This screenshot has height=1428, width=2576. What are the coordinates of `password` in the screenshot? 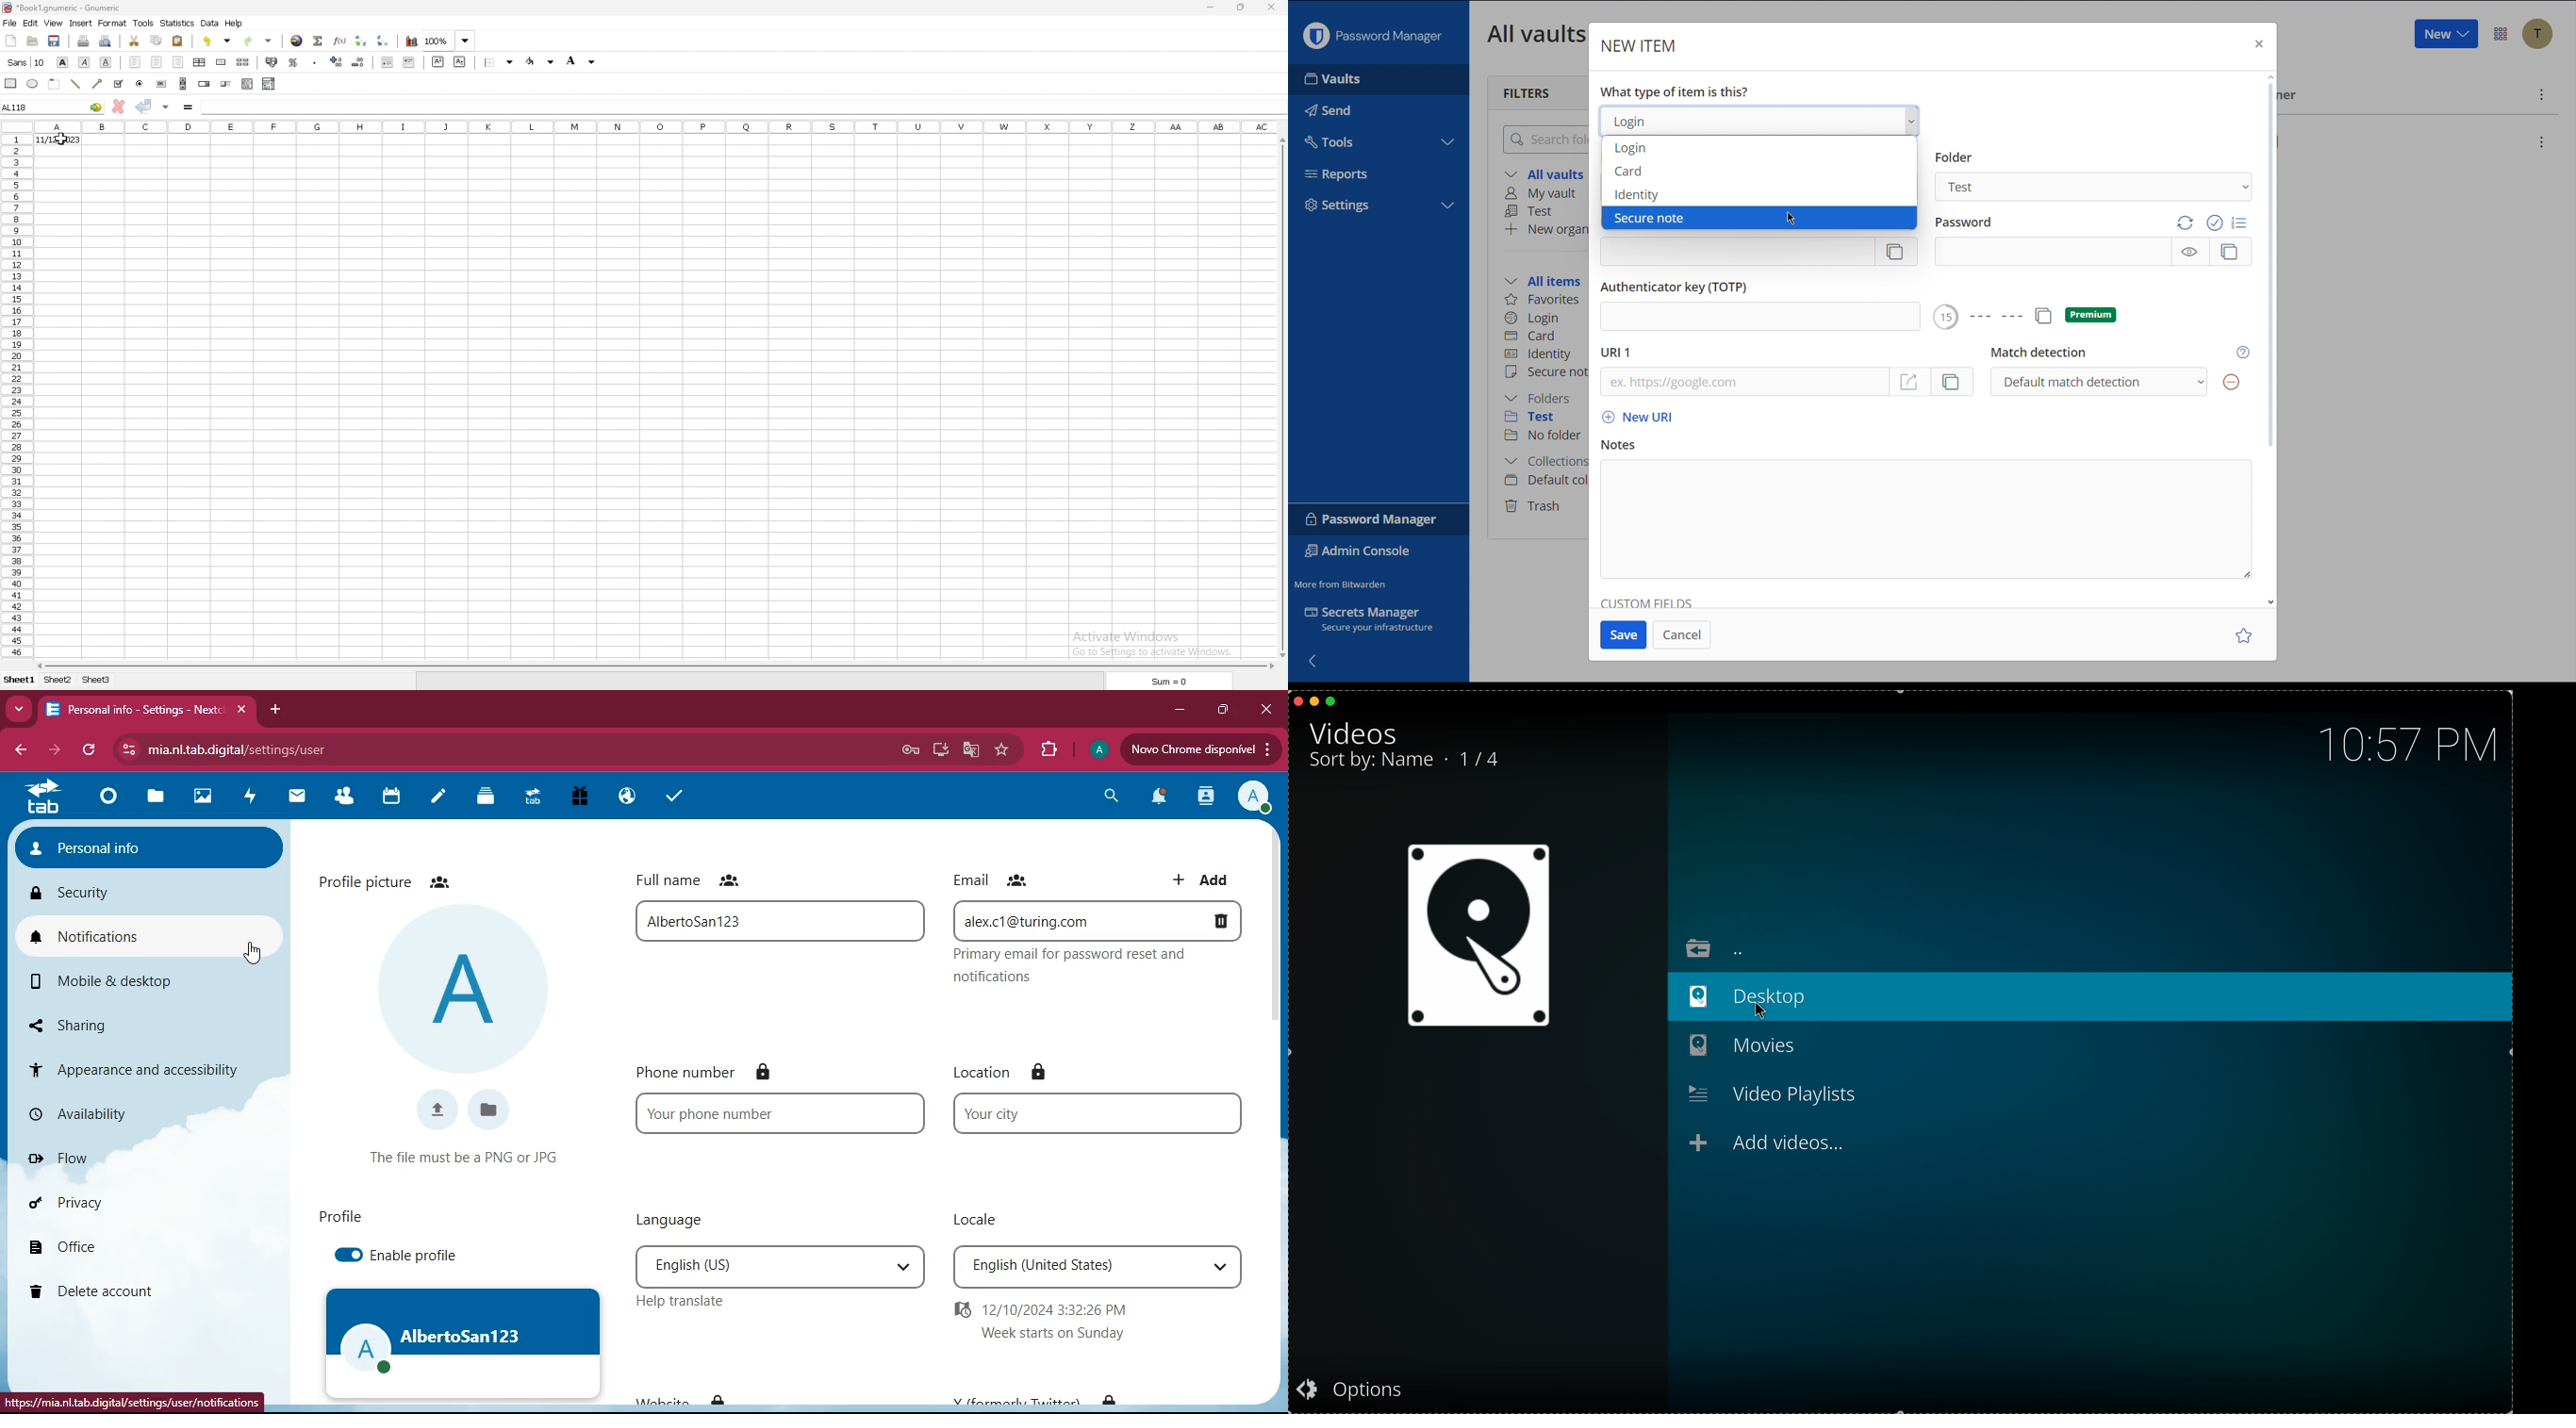 It's located at (910, 750).